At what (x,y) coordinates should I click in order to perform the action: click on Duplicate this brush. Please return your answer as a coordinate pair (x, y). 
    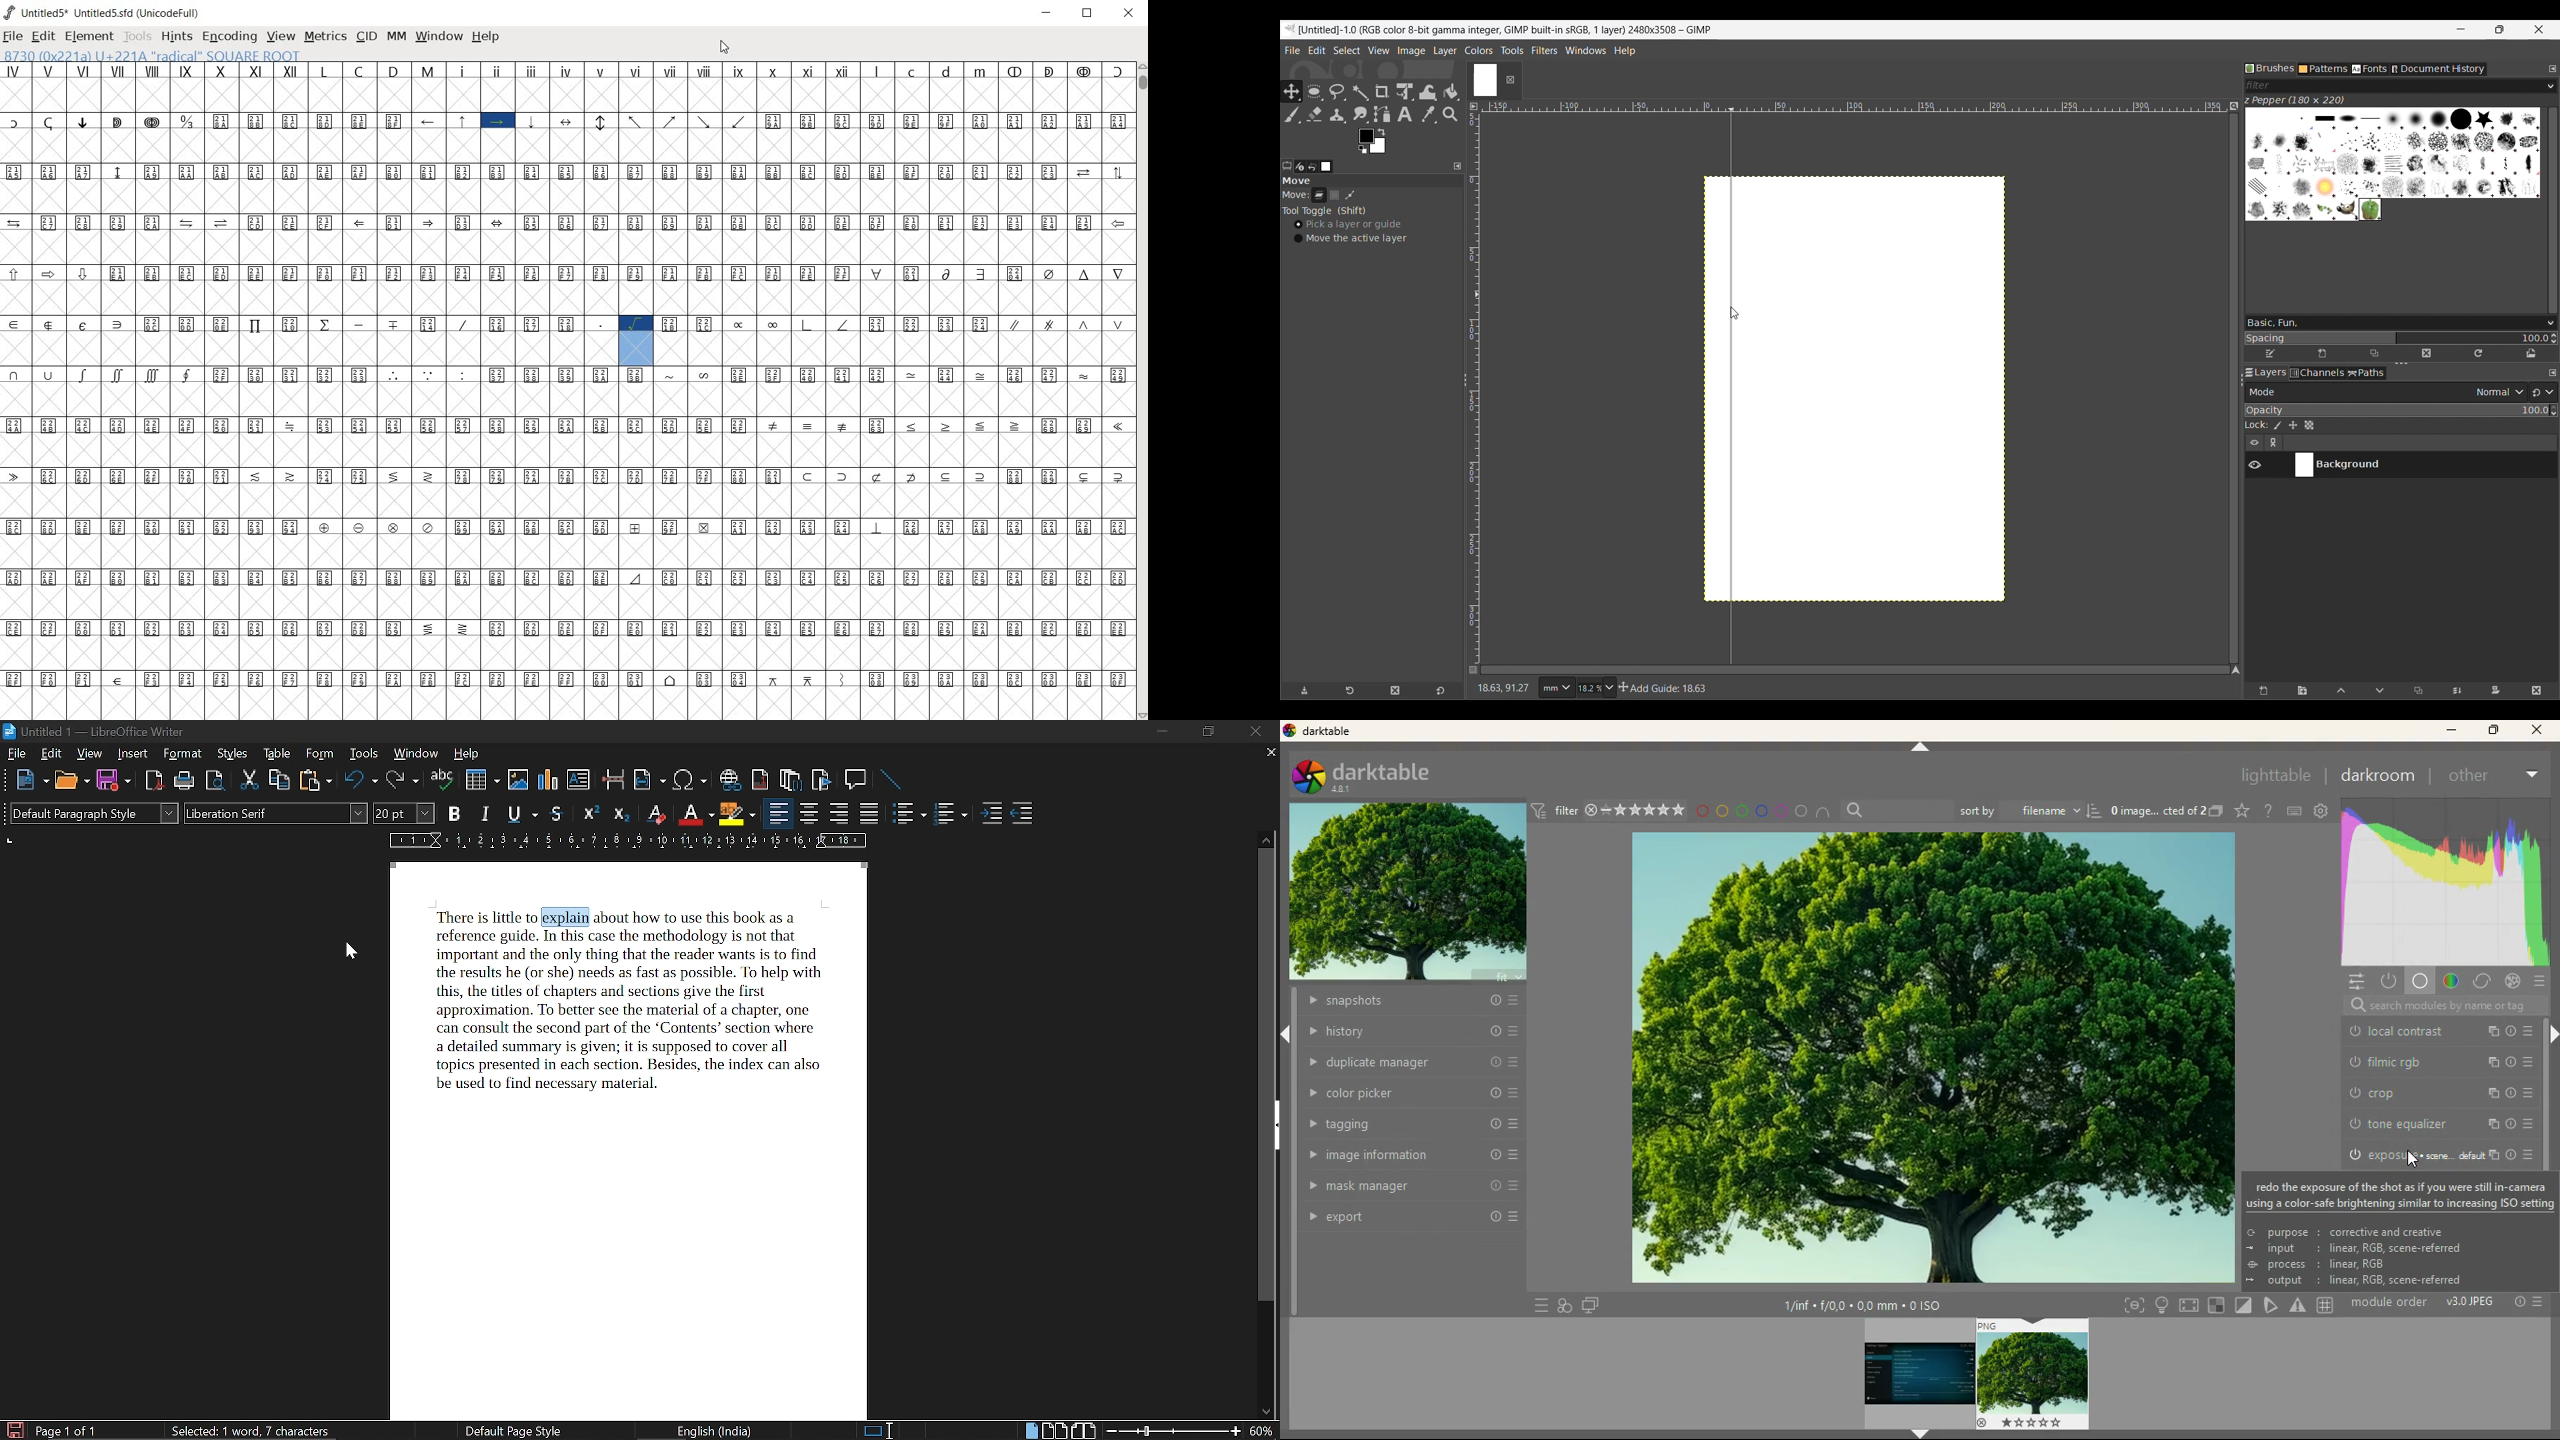
    Looking at the image, I should click on (2374, 354).